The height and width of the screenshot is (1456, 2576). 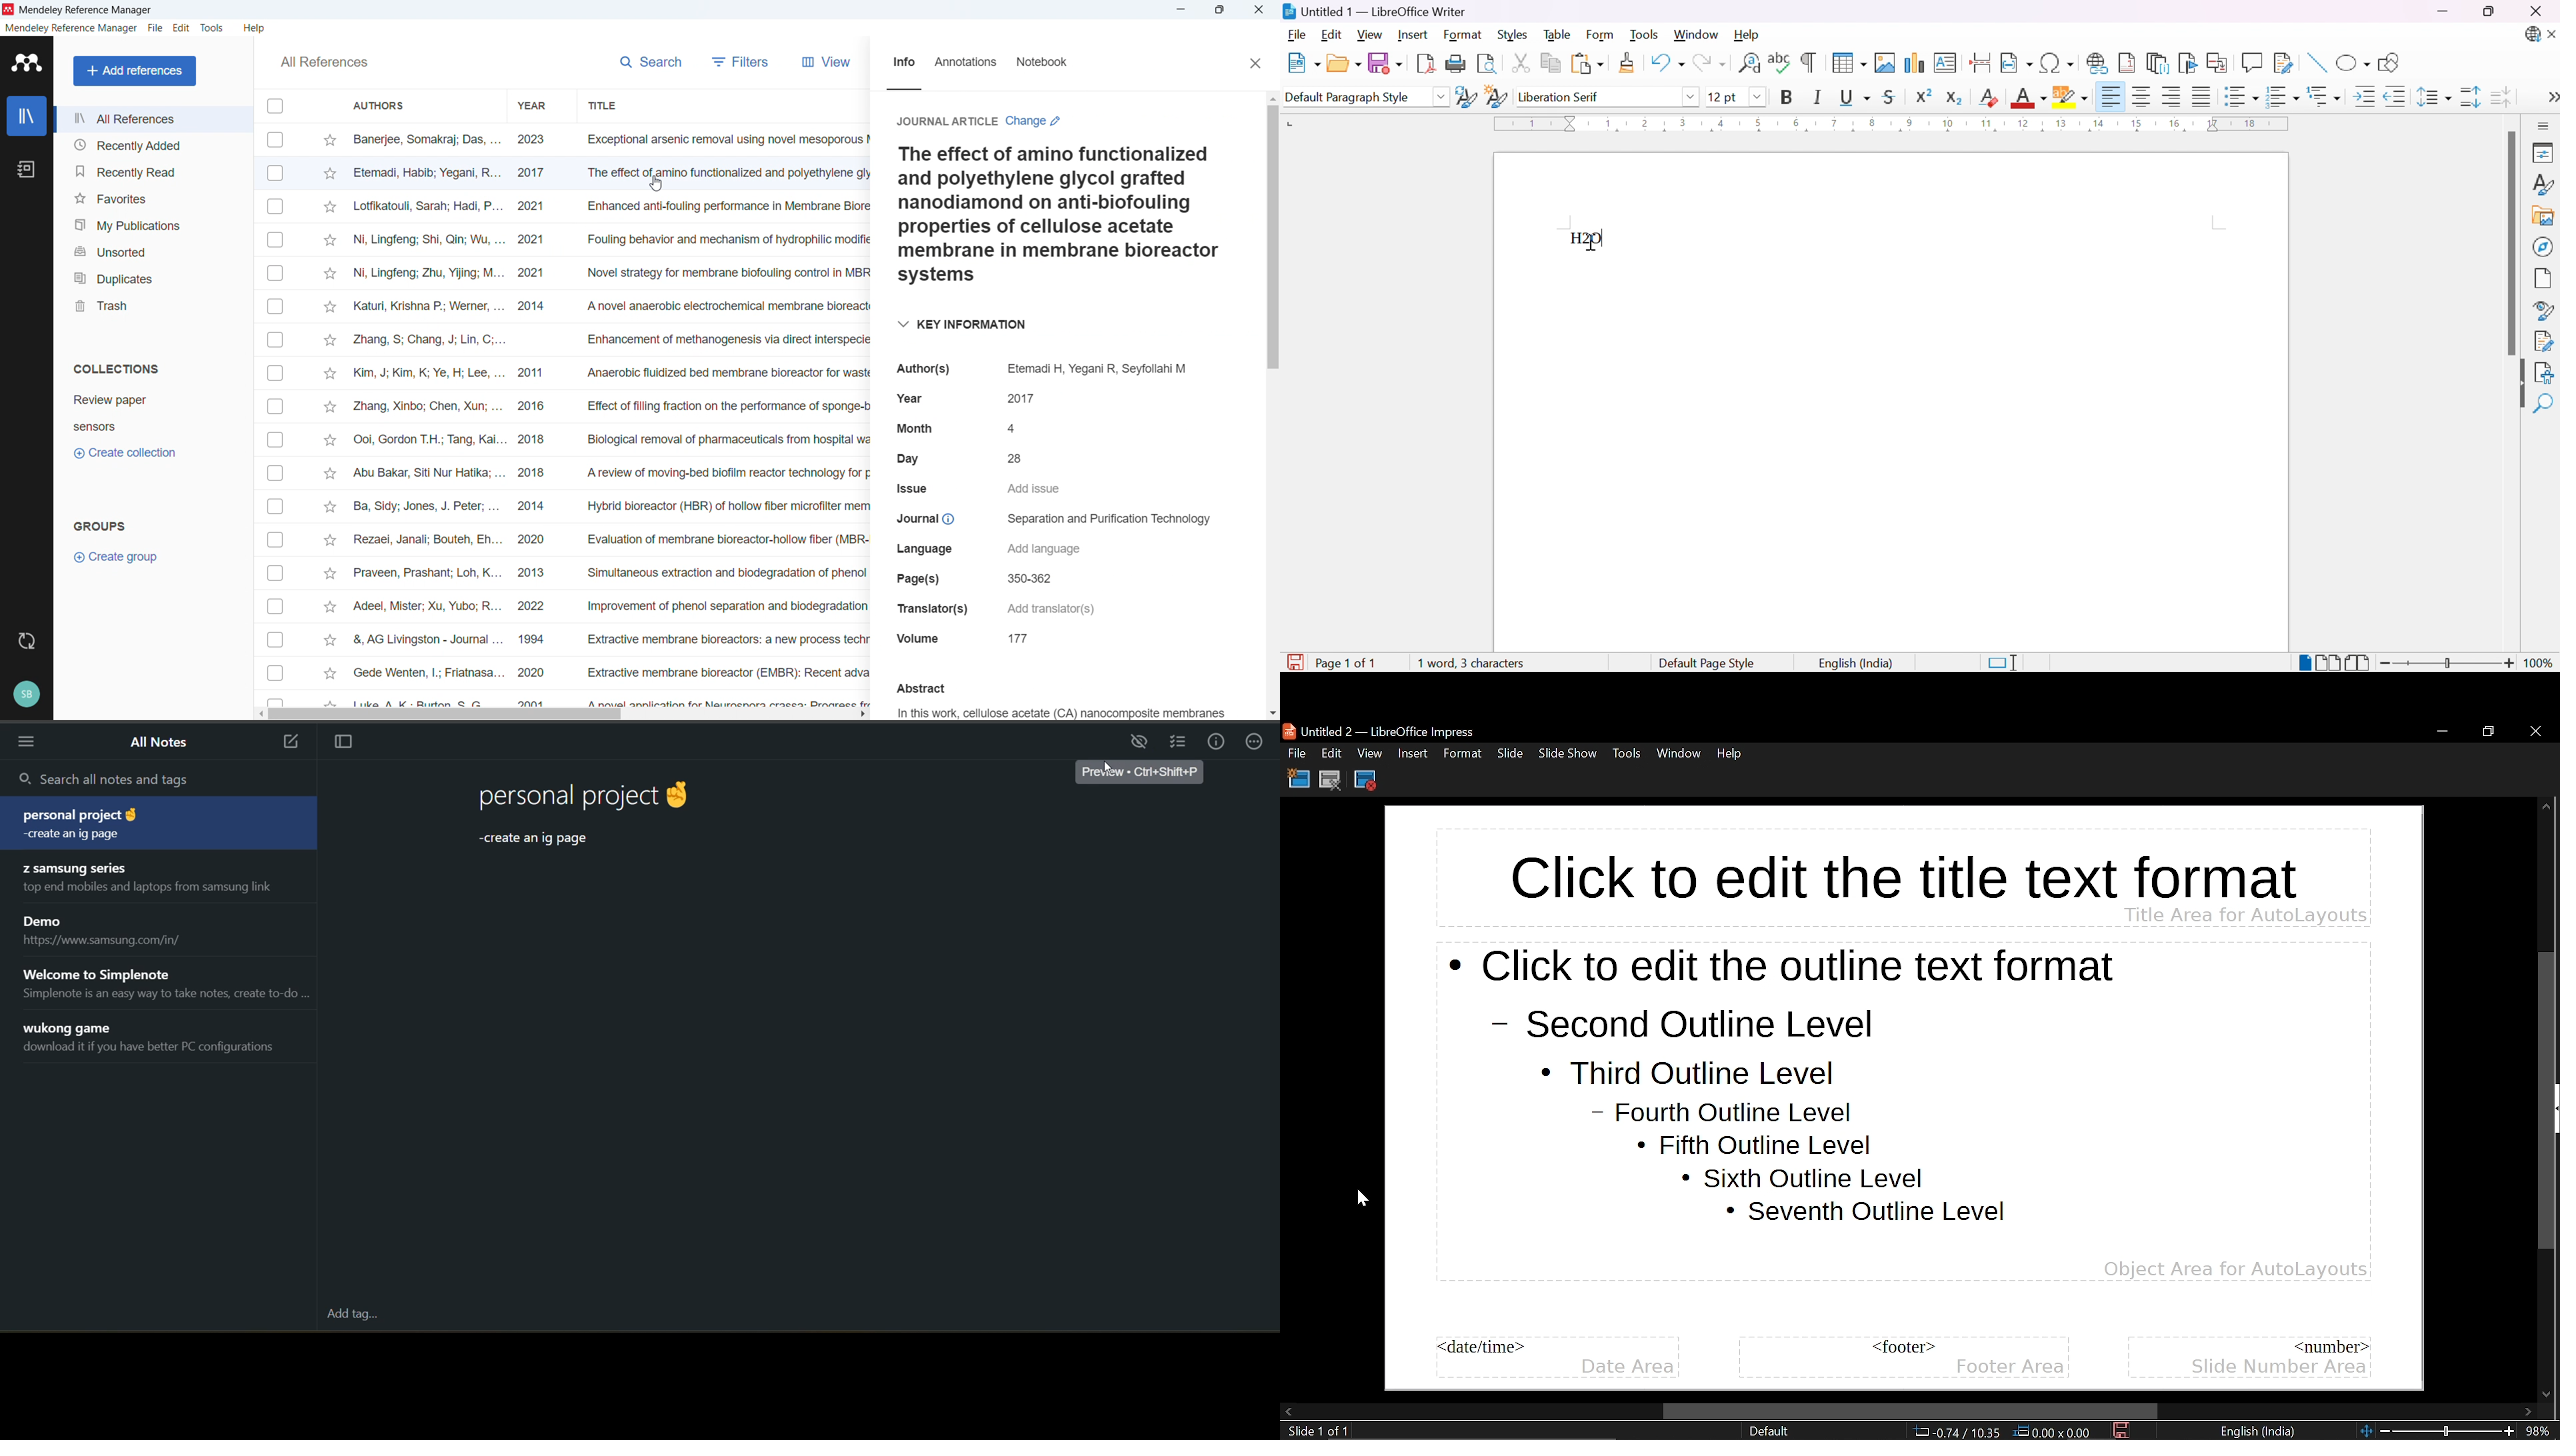 I want to click on Basic shapes, so click(x=2353, y=65).